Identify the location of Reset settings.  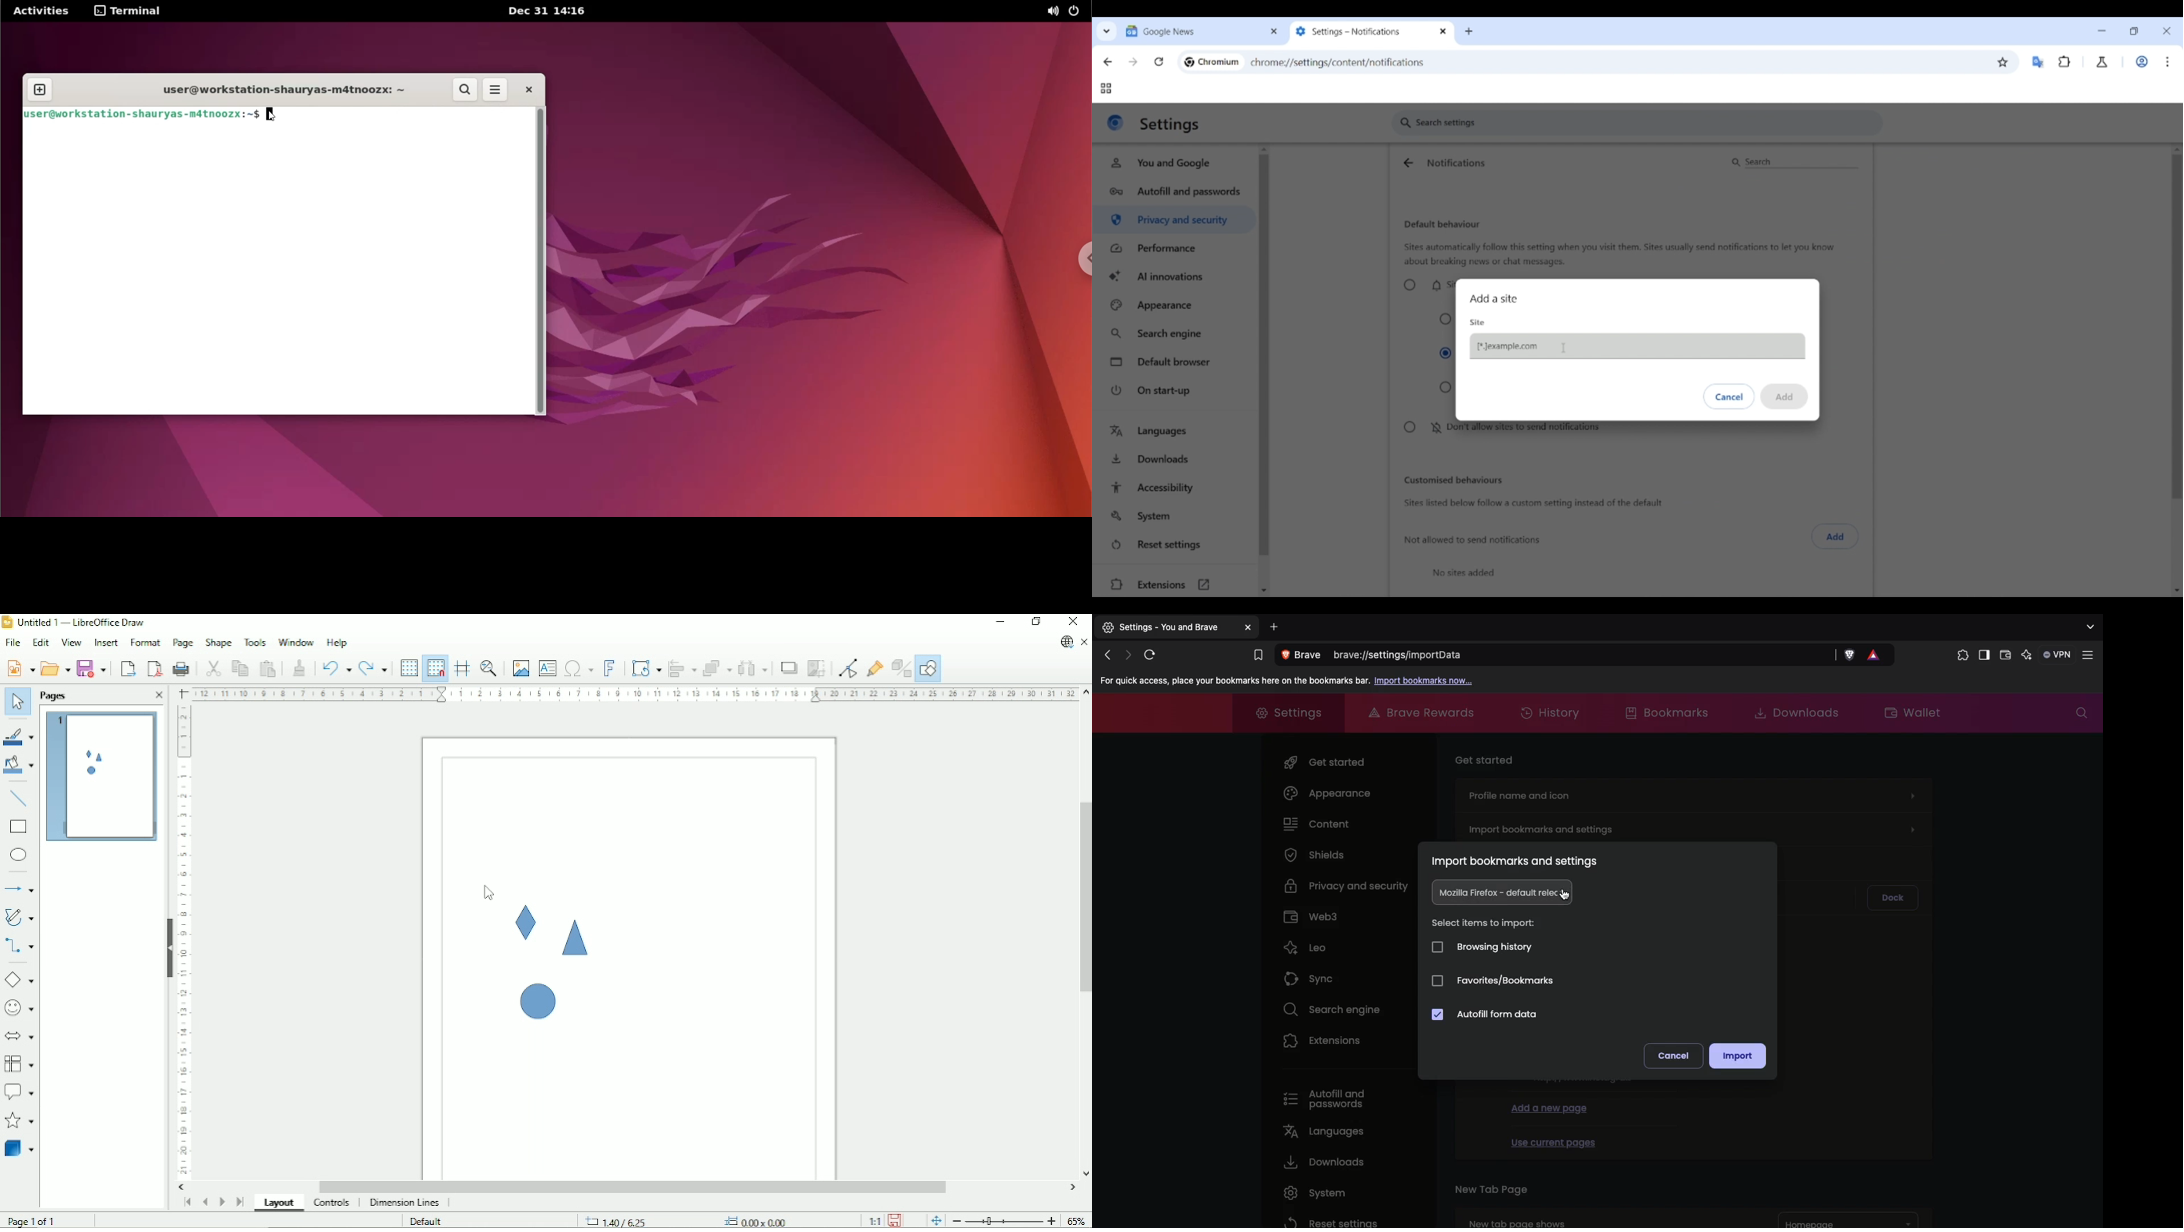
(1174, 545).